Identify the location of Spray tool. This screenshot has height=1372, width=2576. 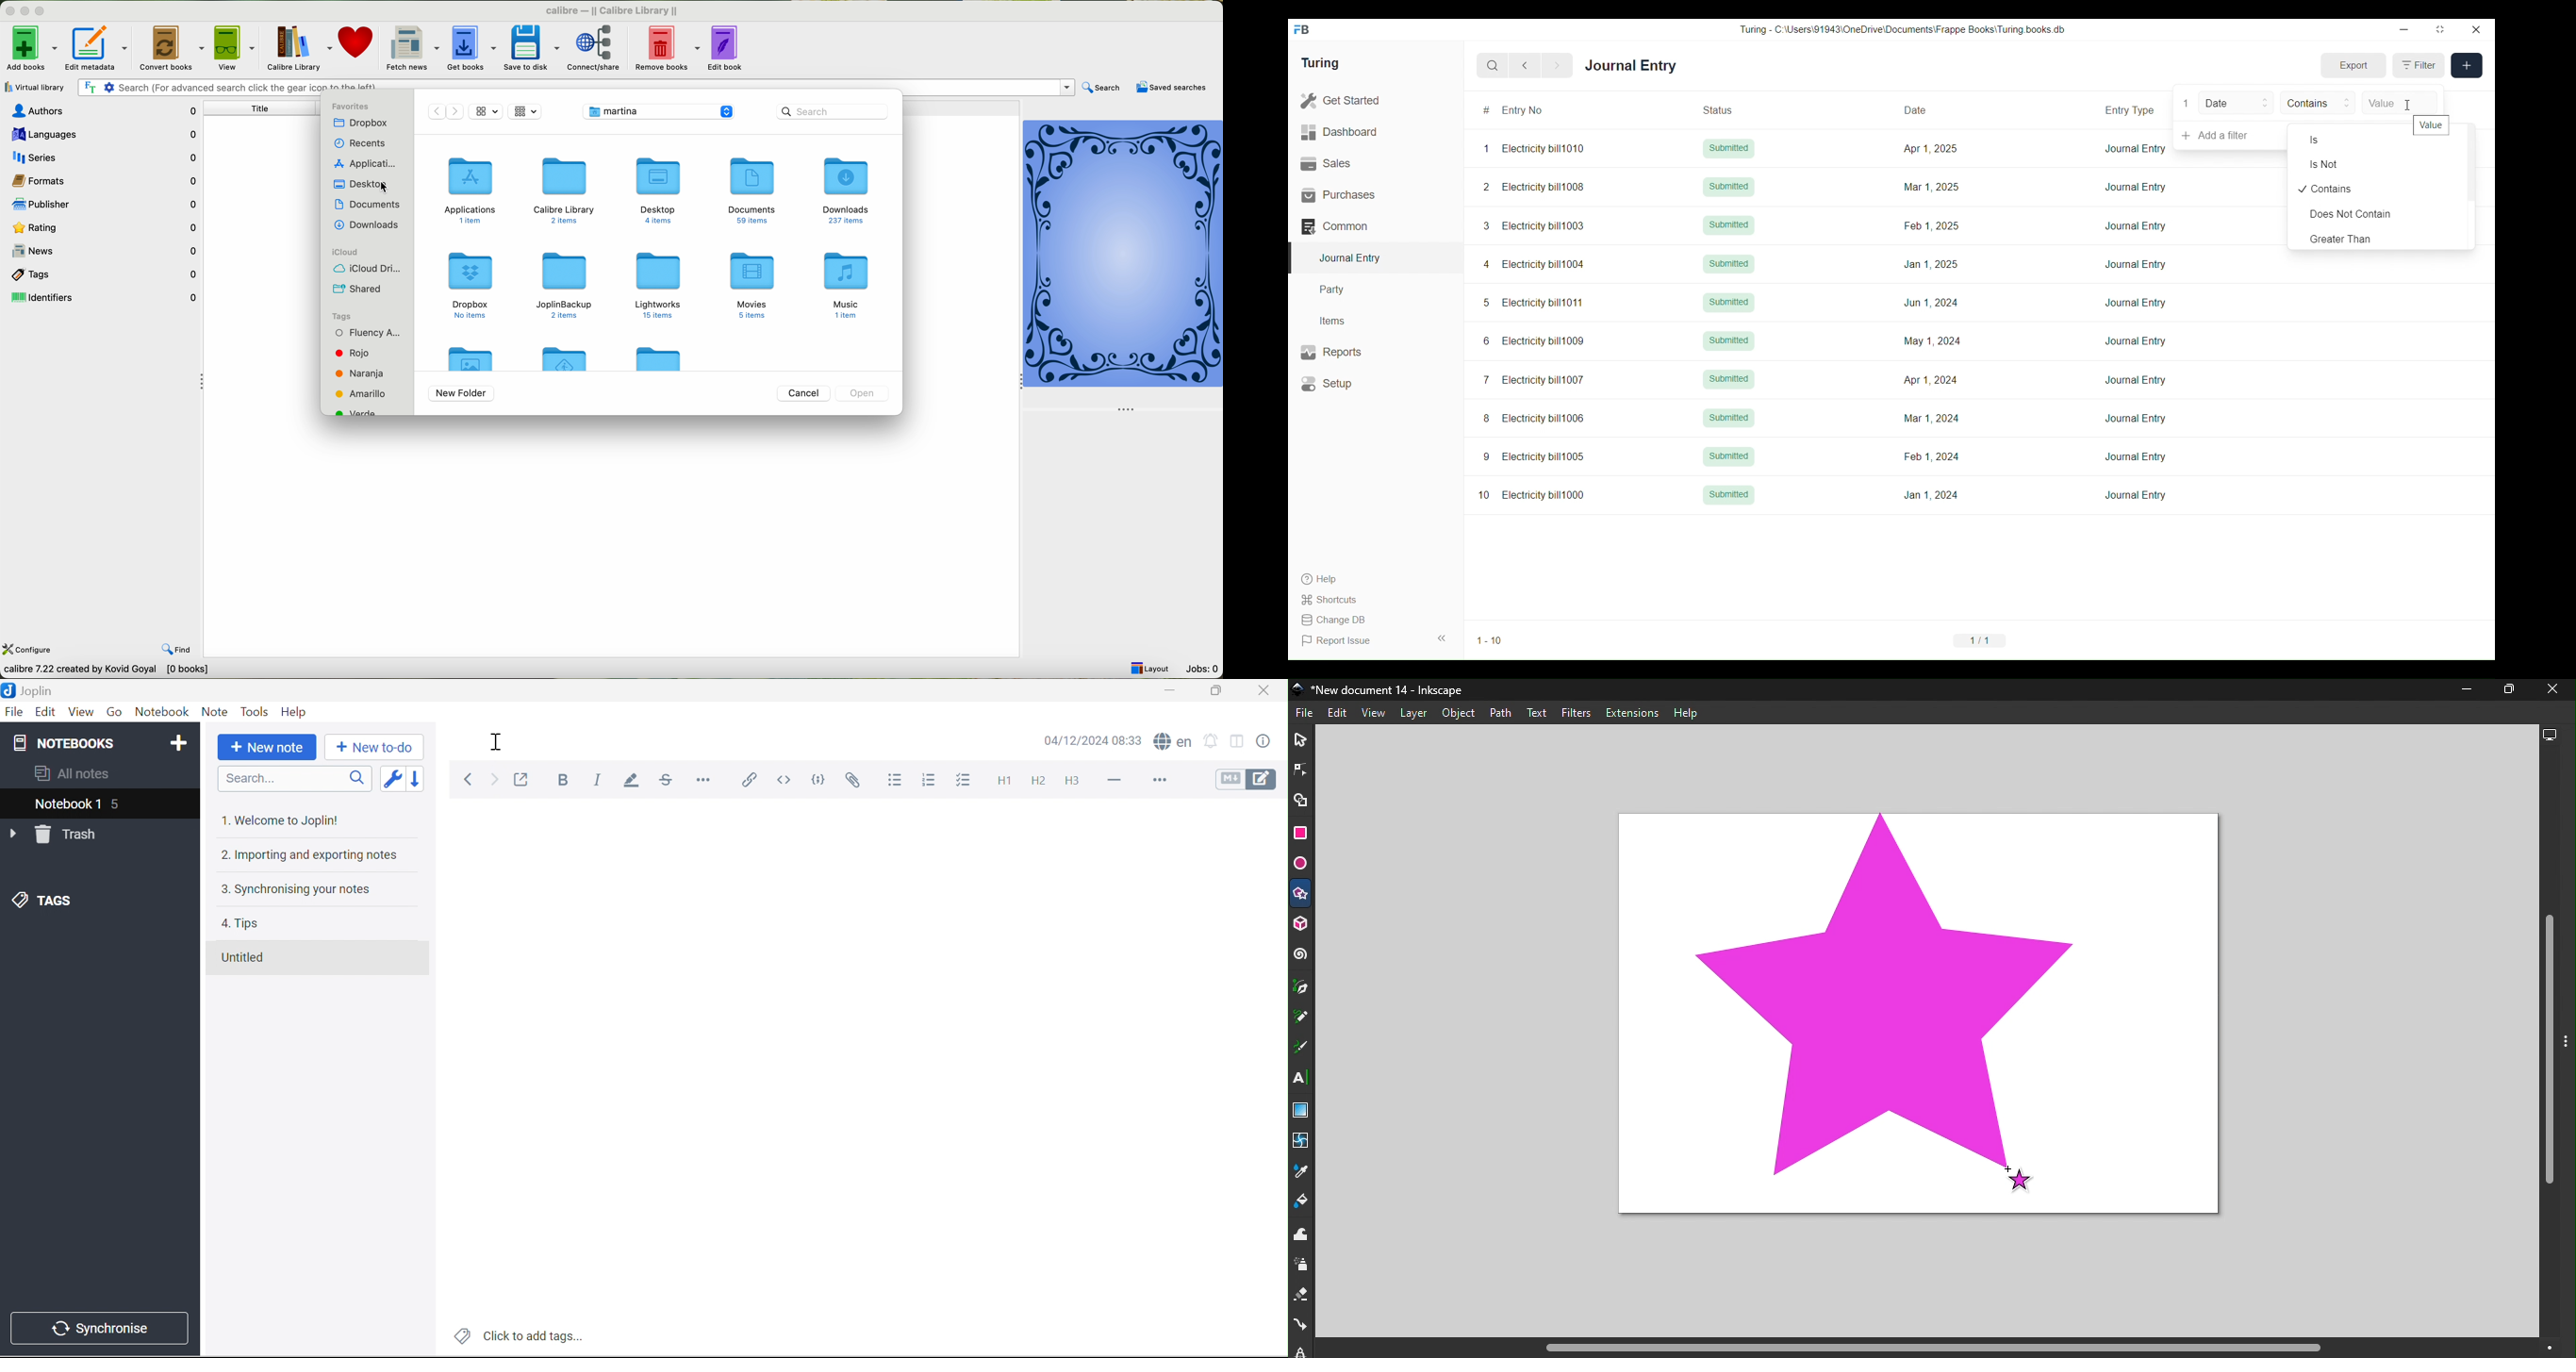
(1302, 1265).